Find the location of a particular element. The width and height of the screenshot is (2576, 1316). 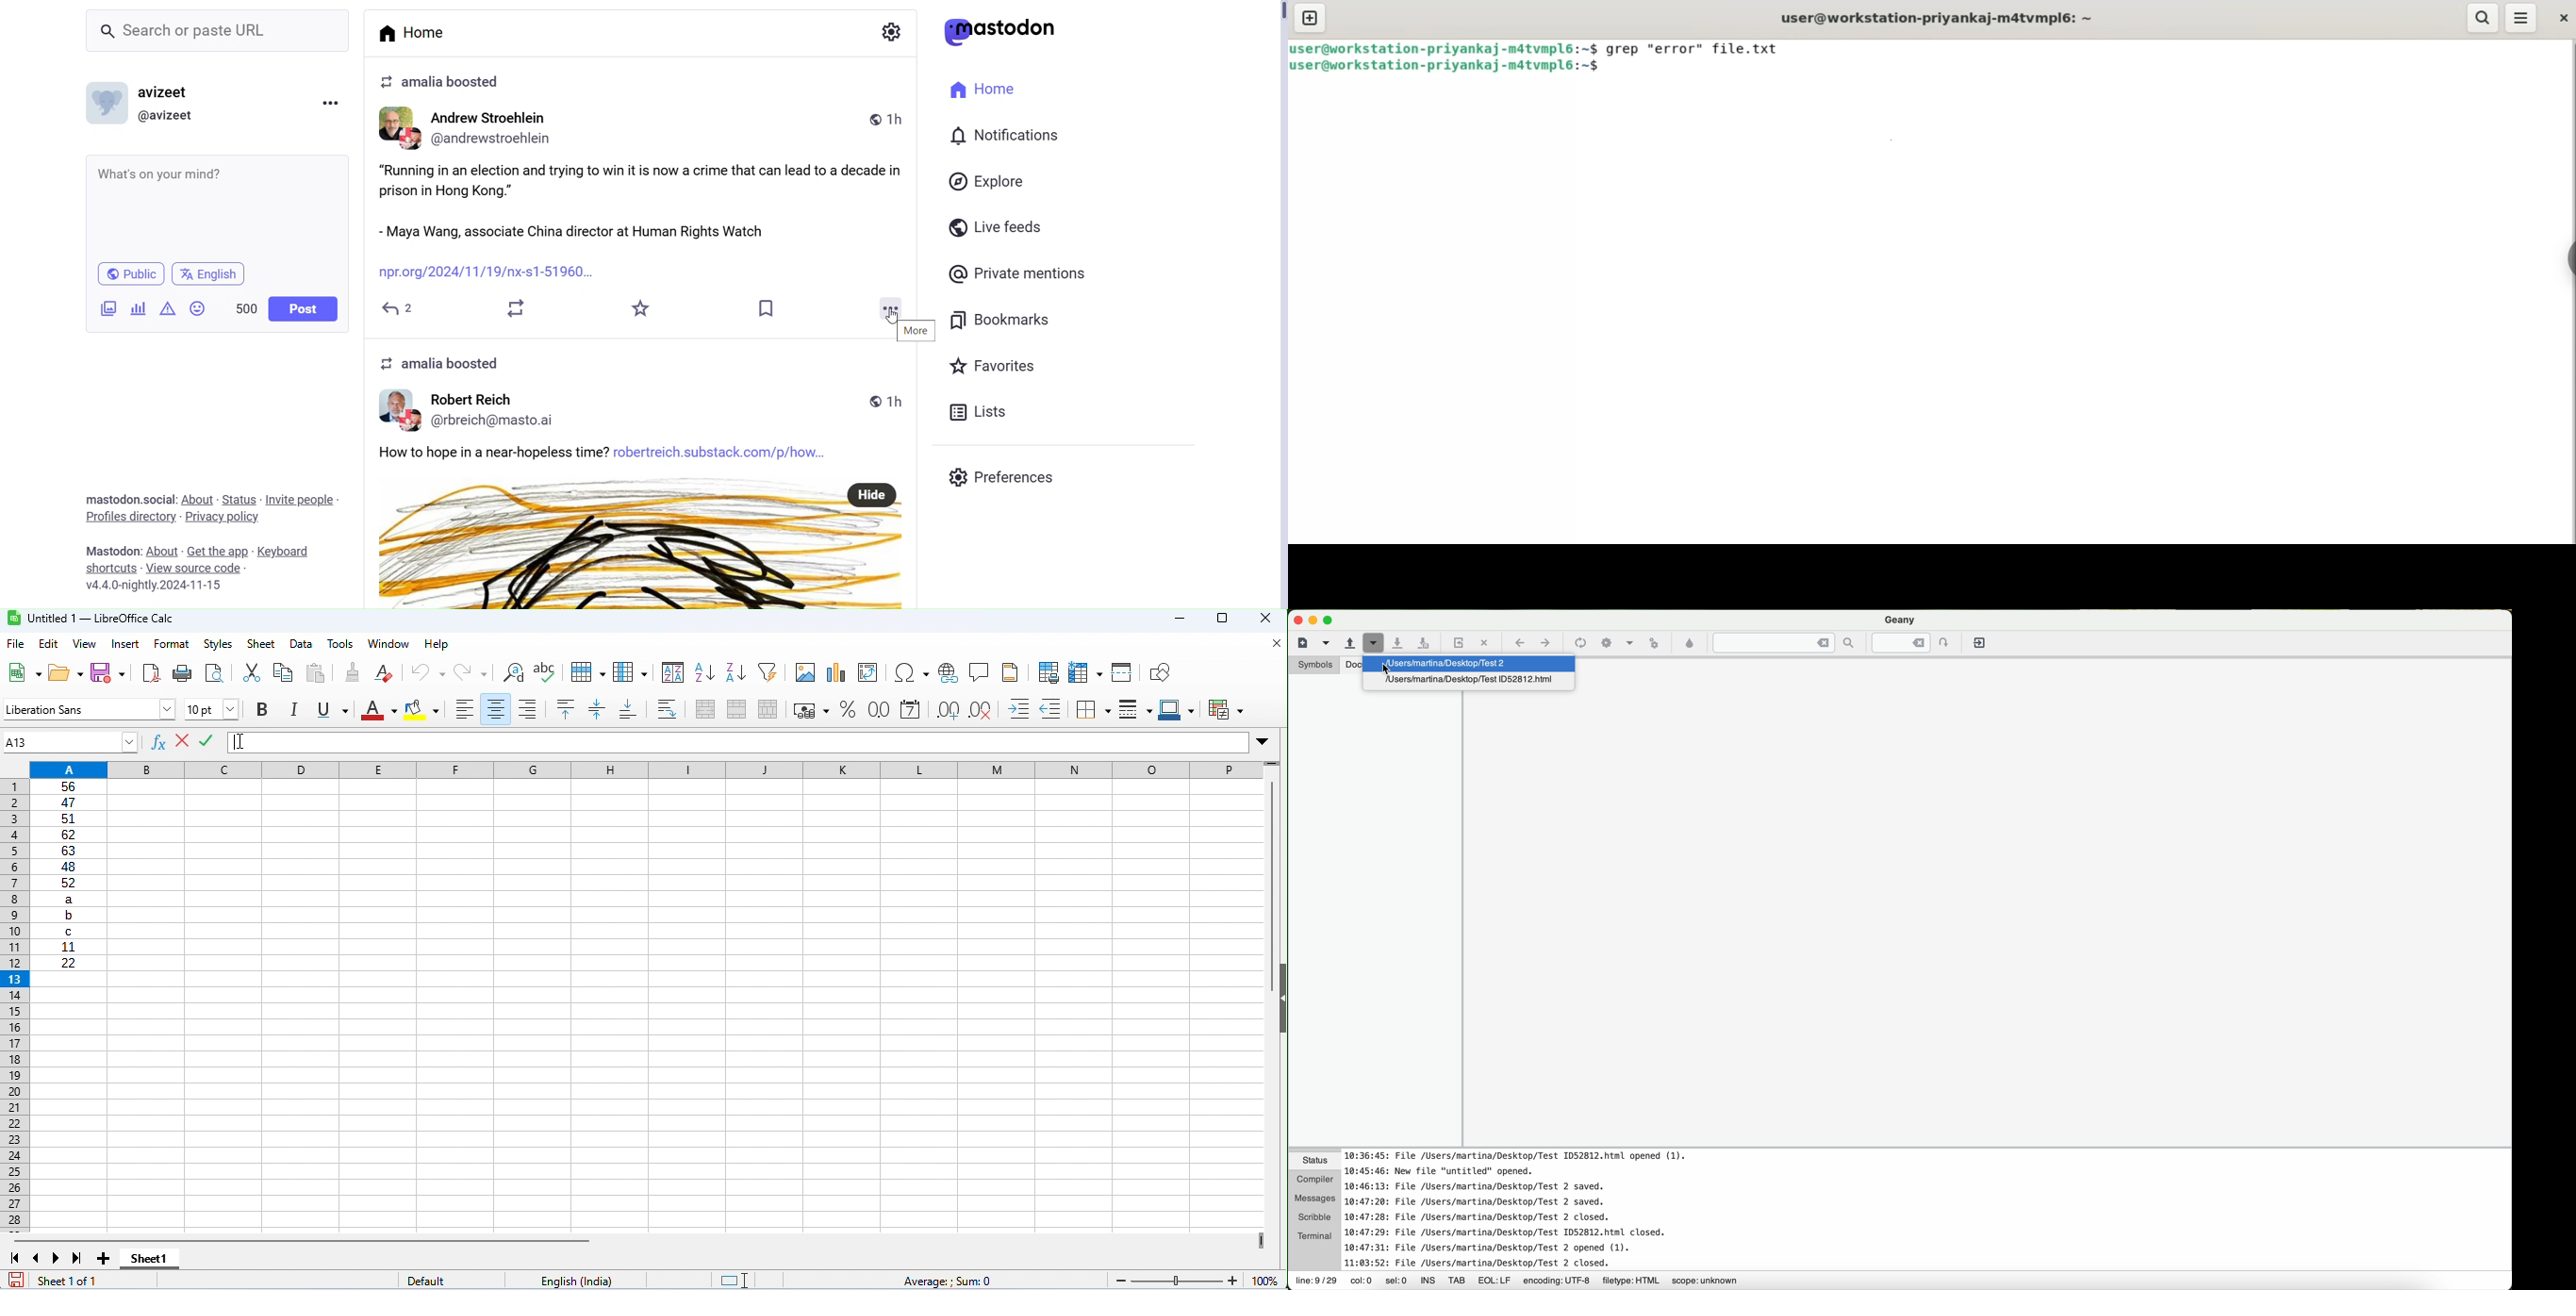

paste is located at coordinates (317, 673).